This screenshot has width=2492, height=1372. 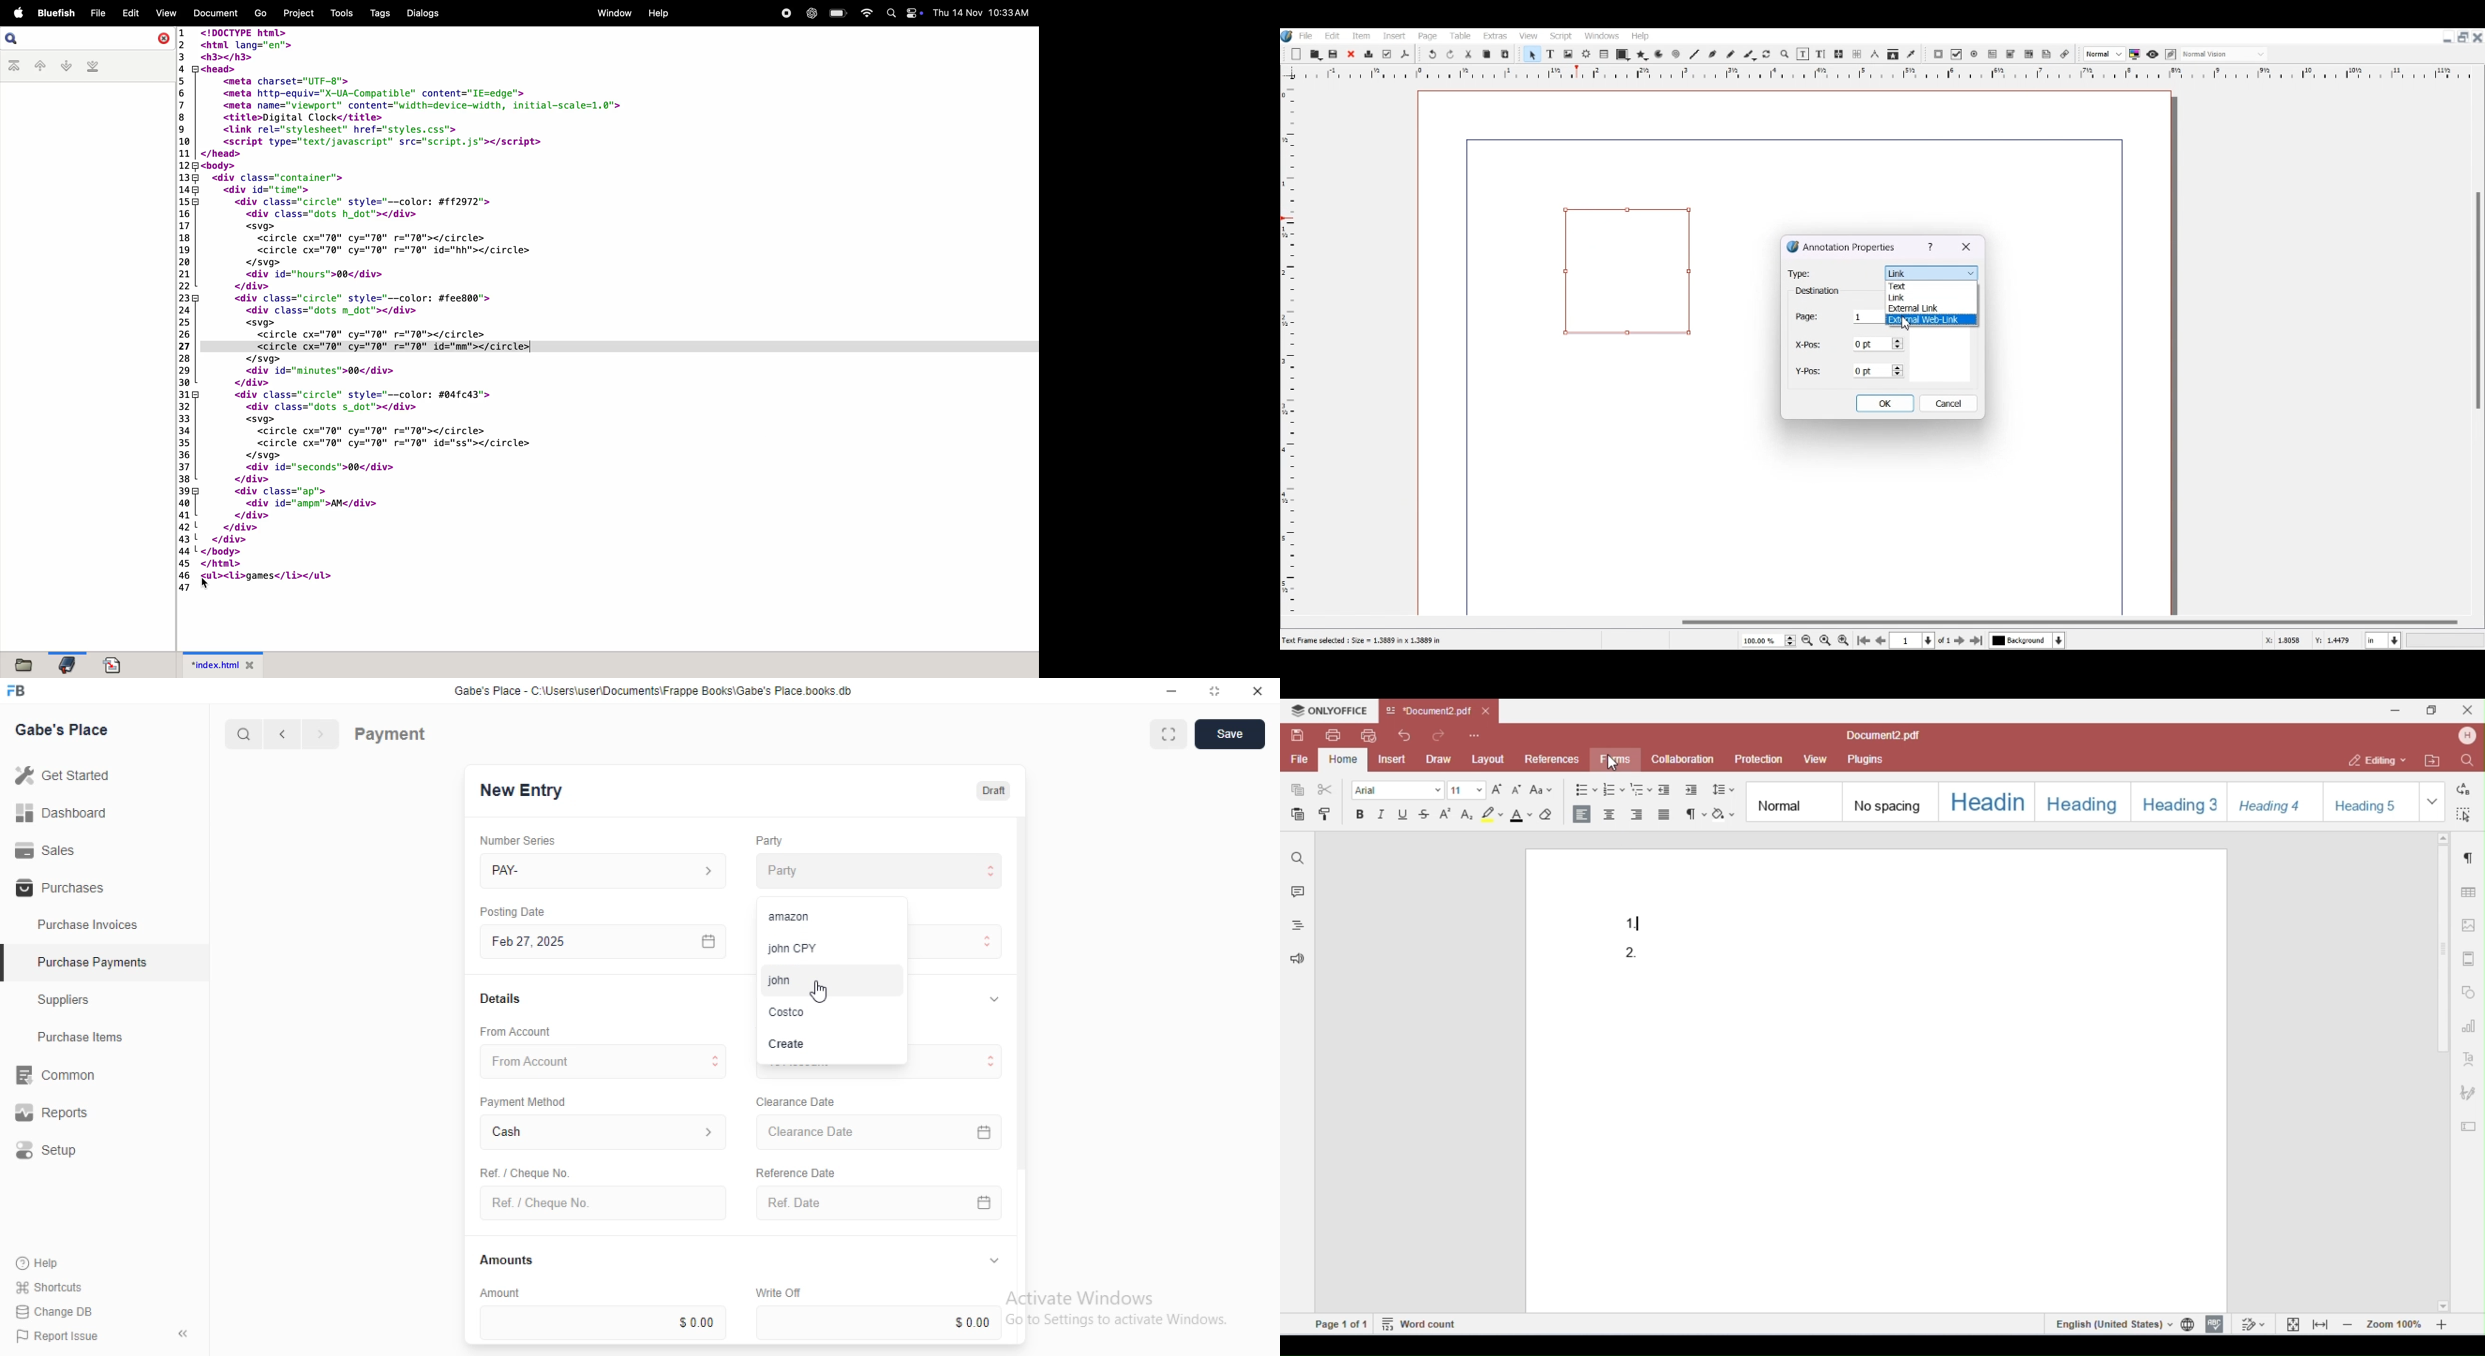 What do you see at coordinates (604, 1134) in the screenshot?
I see `Cash` at bounding box center [604, 1134].